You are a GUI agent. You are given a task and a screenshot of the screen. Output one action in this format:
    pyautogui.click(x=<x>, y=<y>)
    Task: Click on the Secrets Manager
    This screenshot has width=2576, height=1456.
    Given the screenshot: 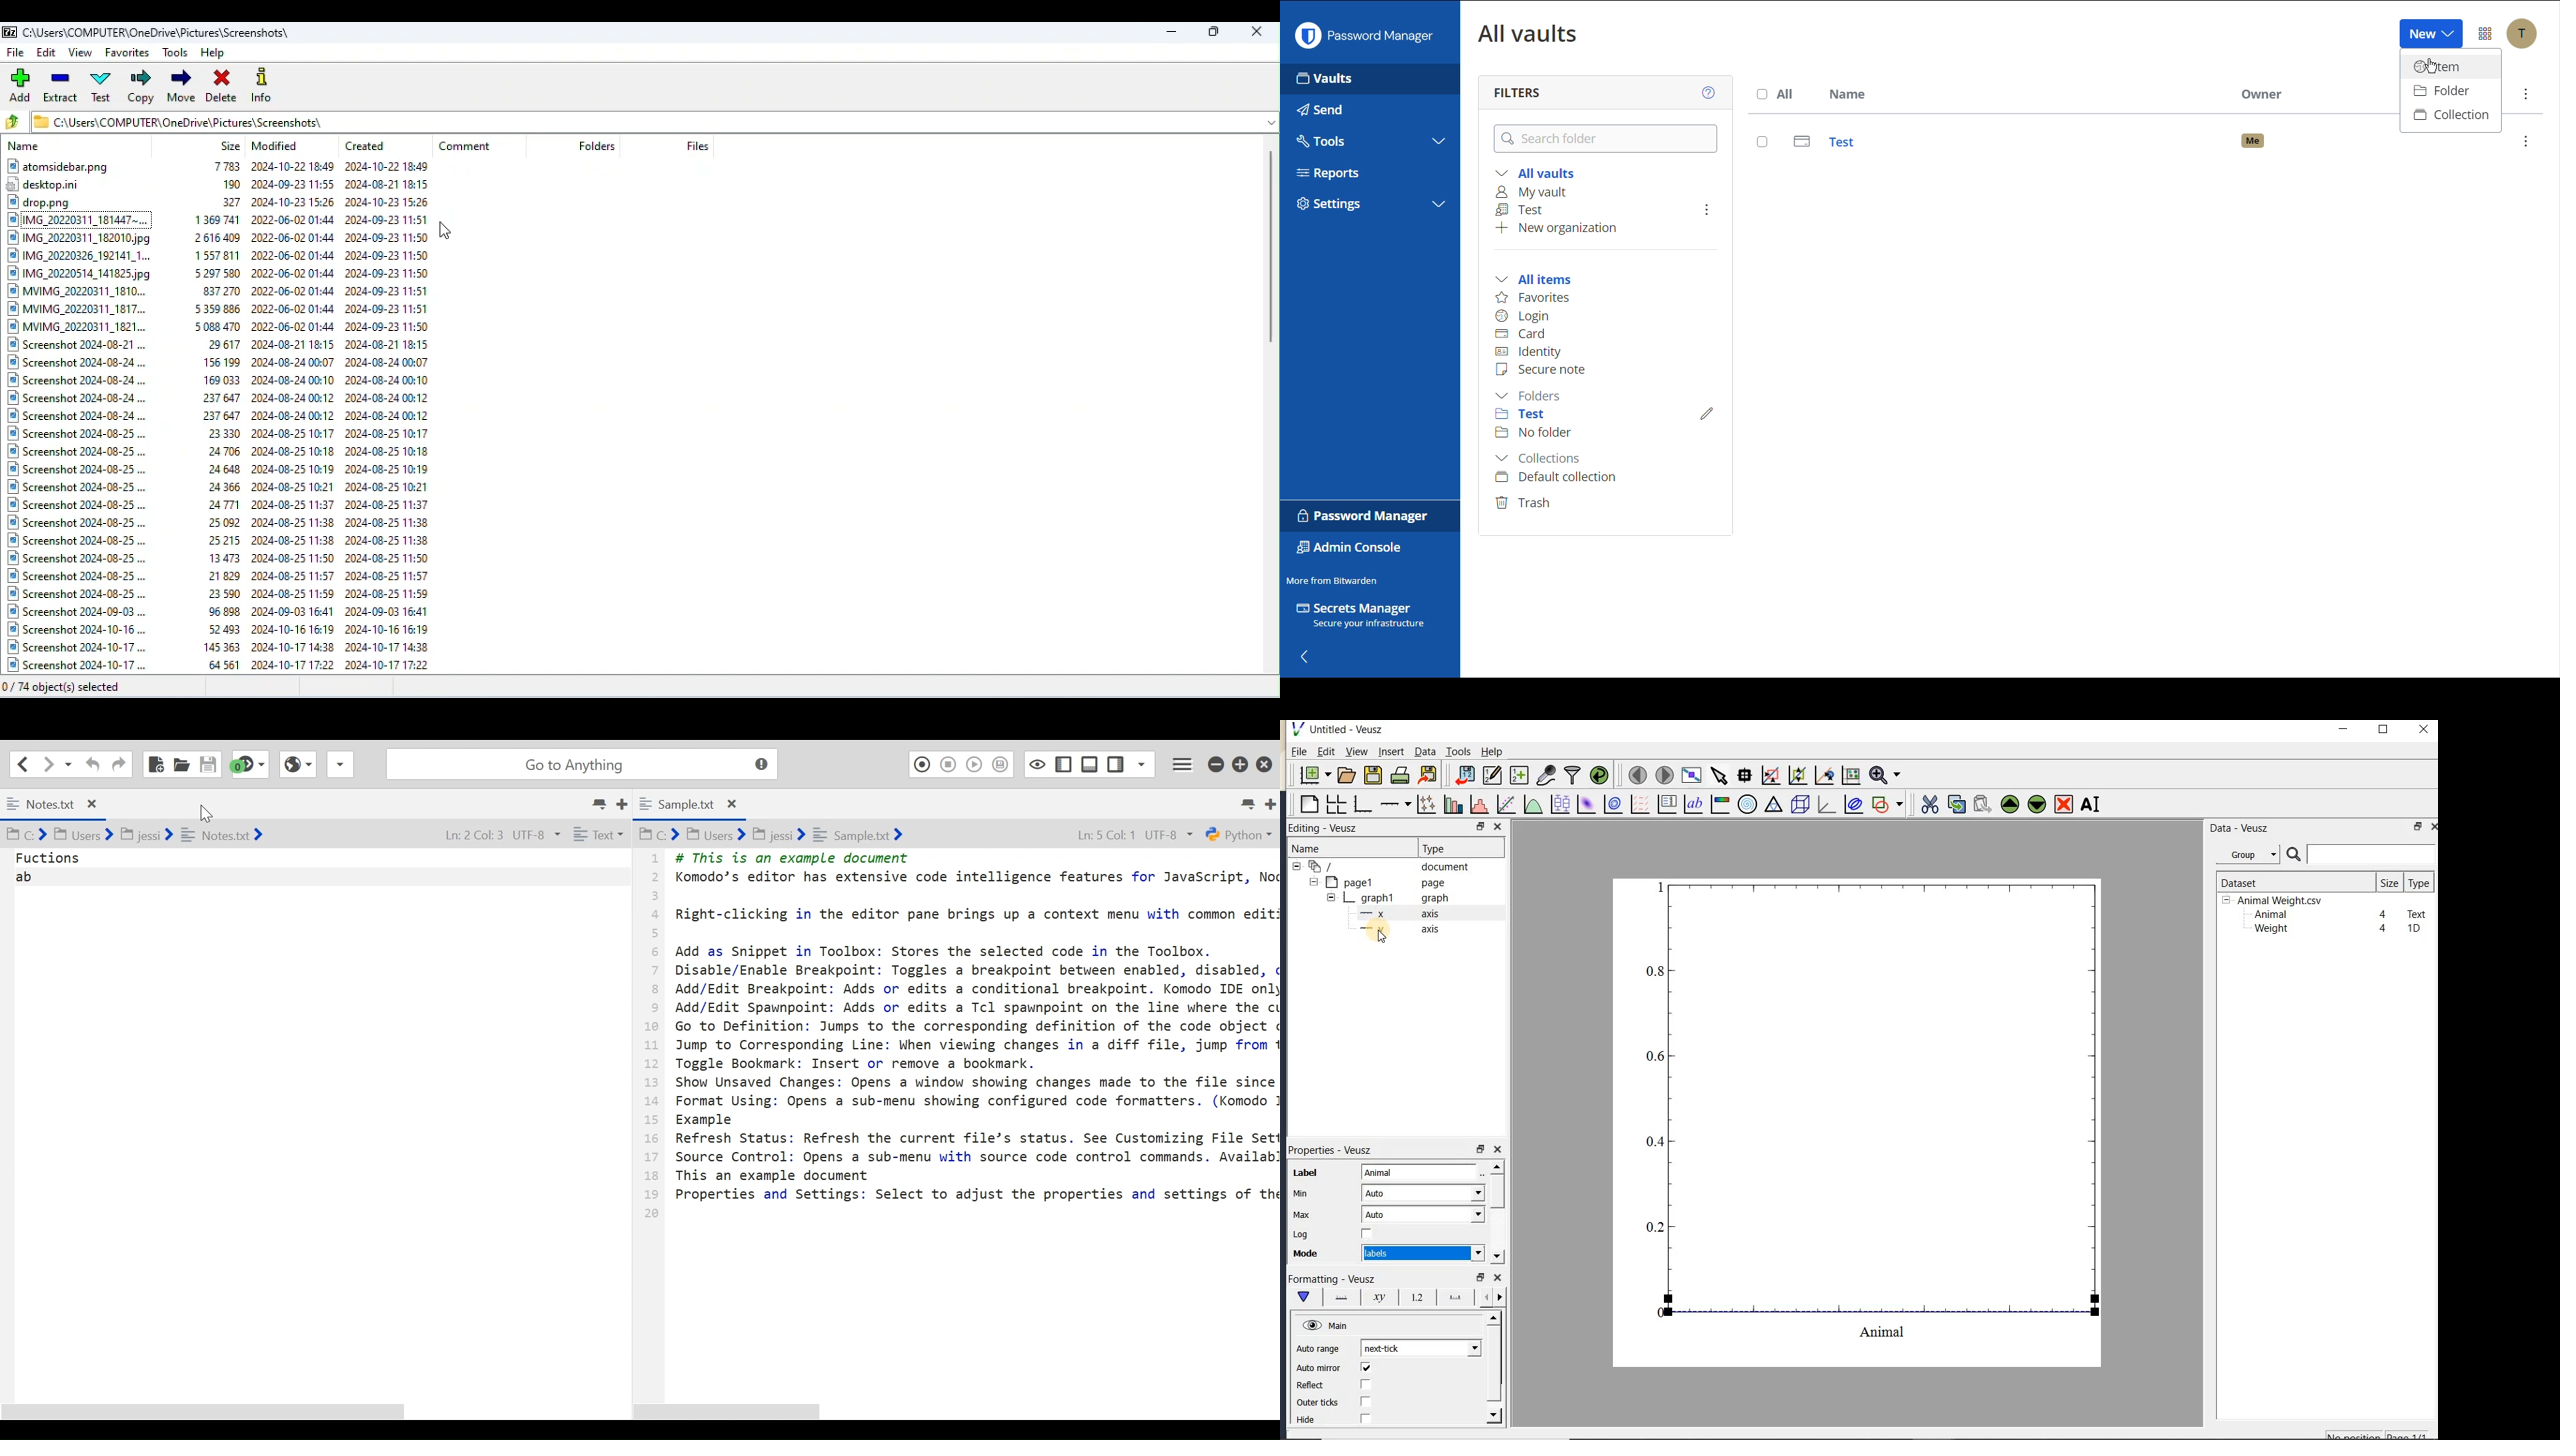 What is the action you would take?
    pyautogui.click(x=1369, y=619)
    